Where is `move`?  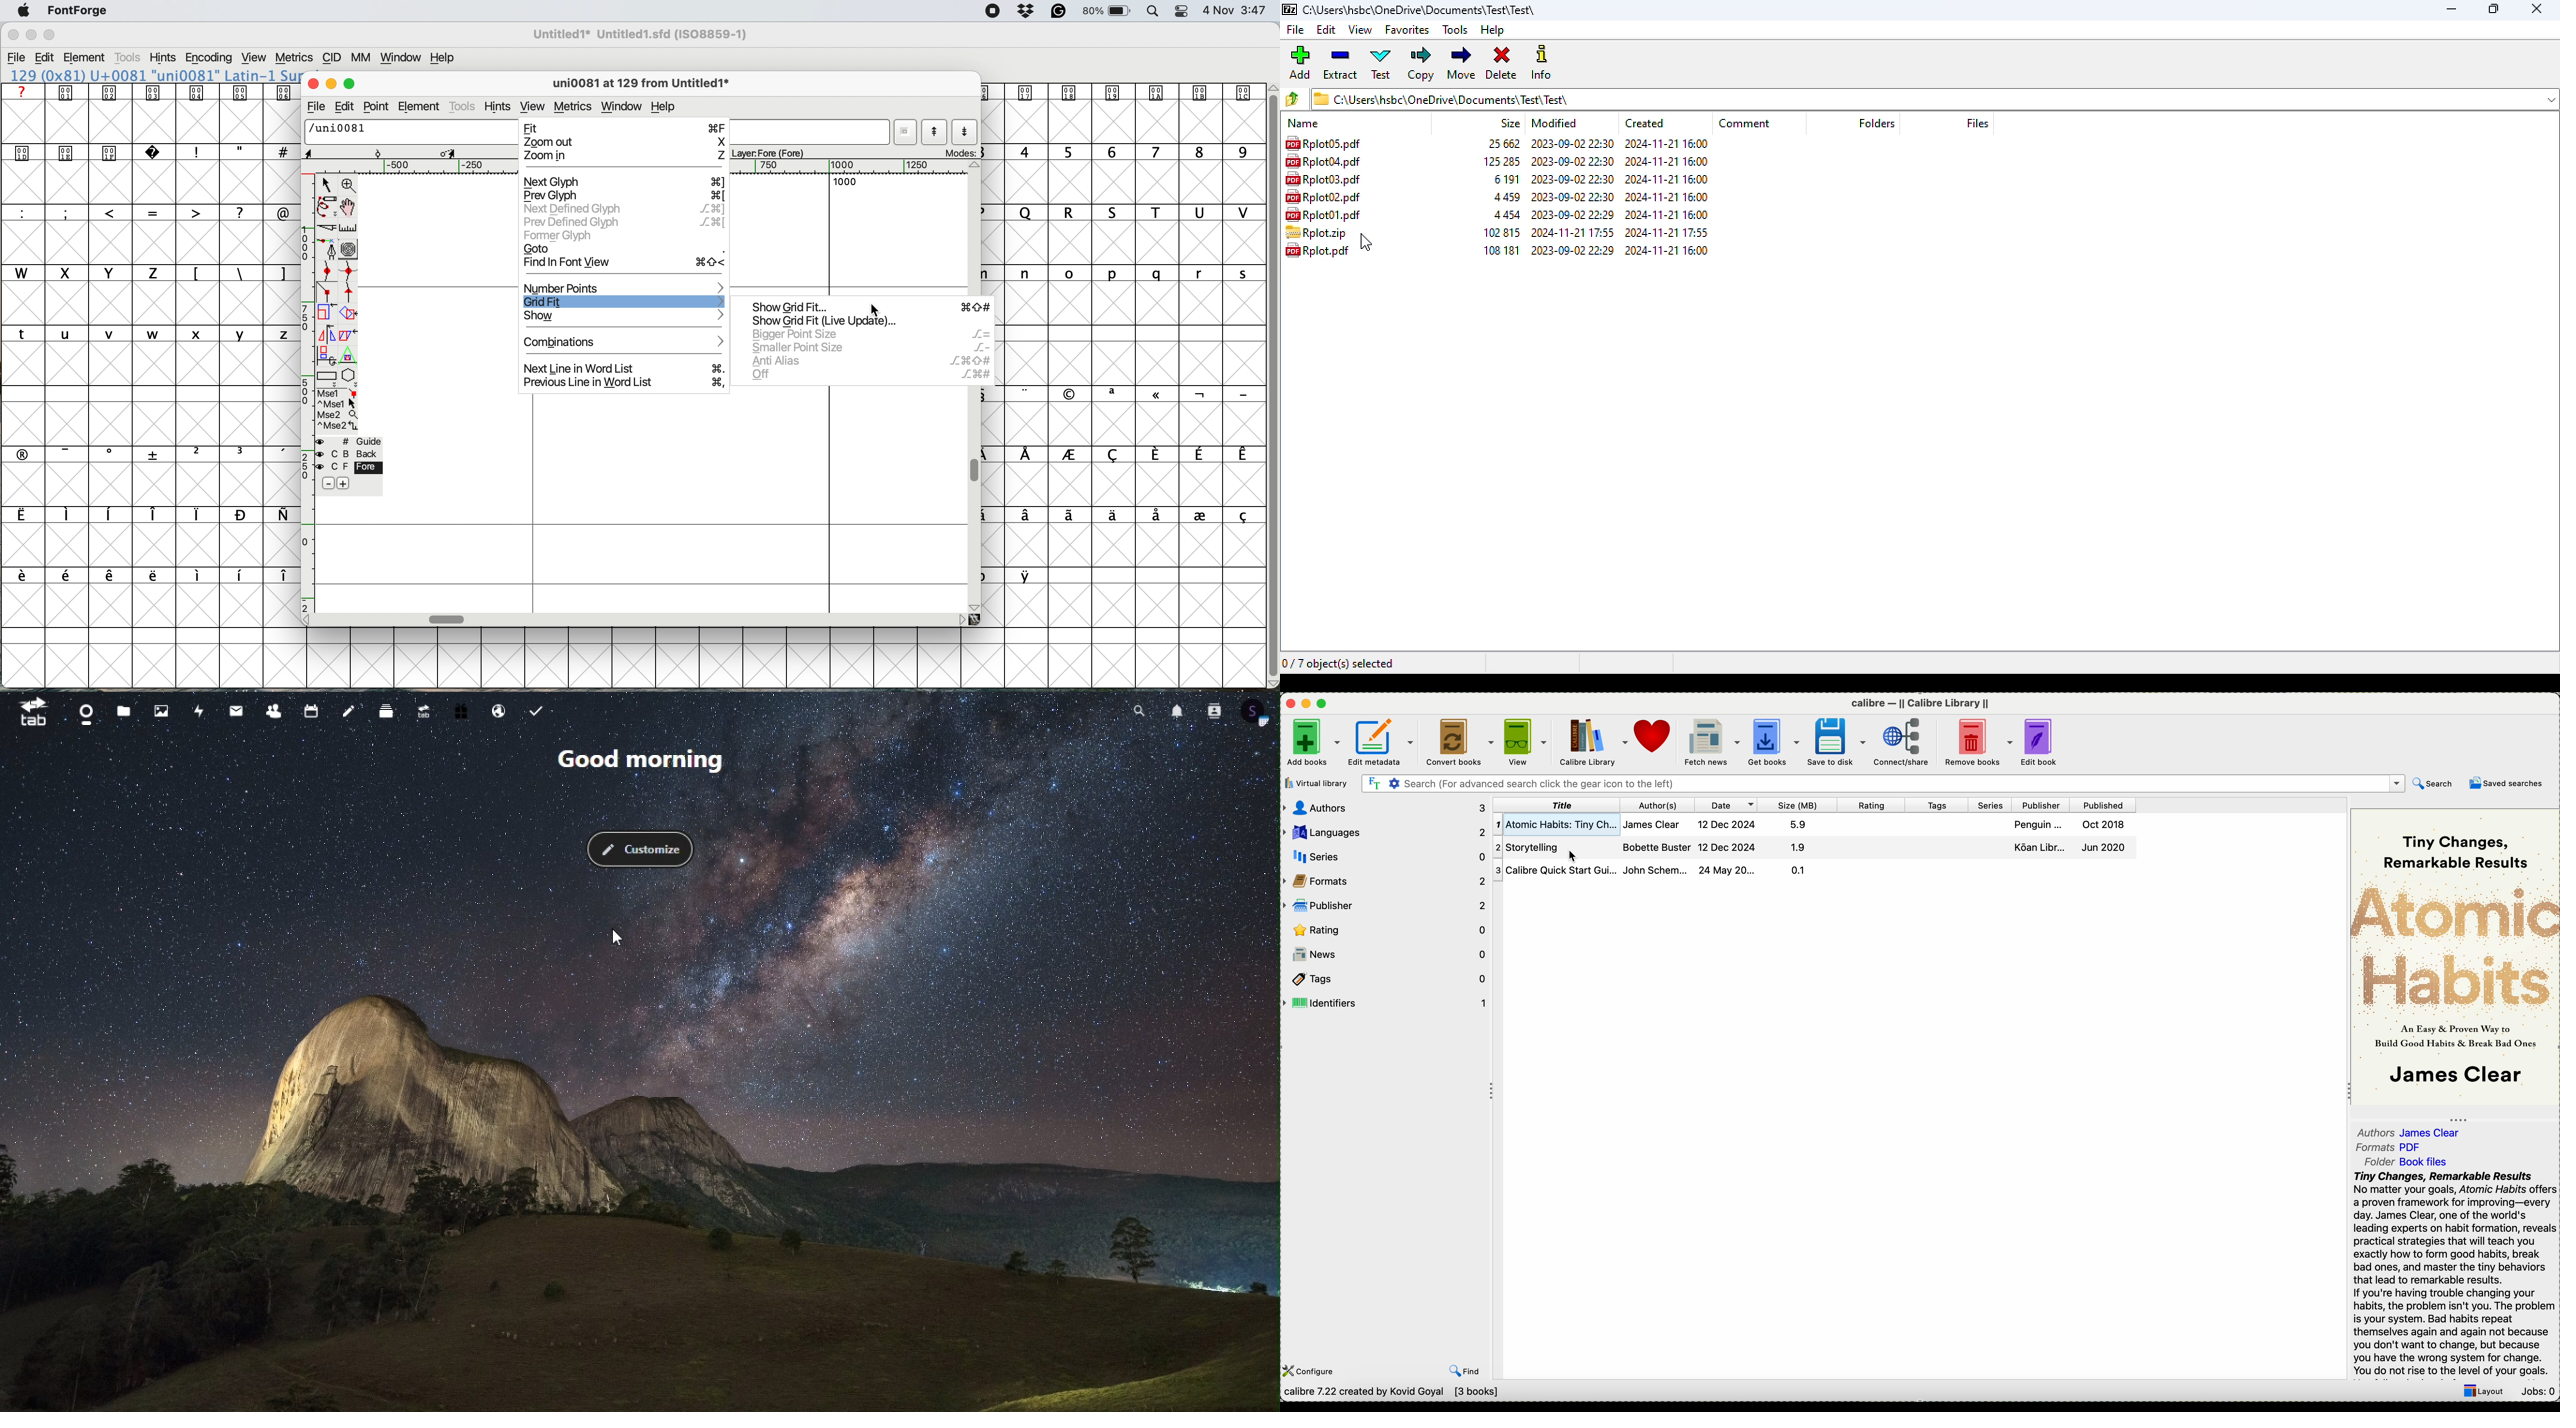
move is located at coordinates (1463, 63).